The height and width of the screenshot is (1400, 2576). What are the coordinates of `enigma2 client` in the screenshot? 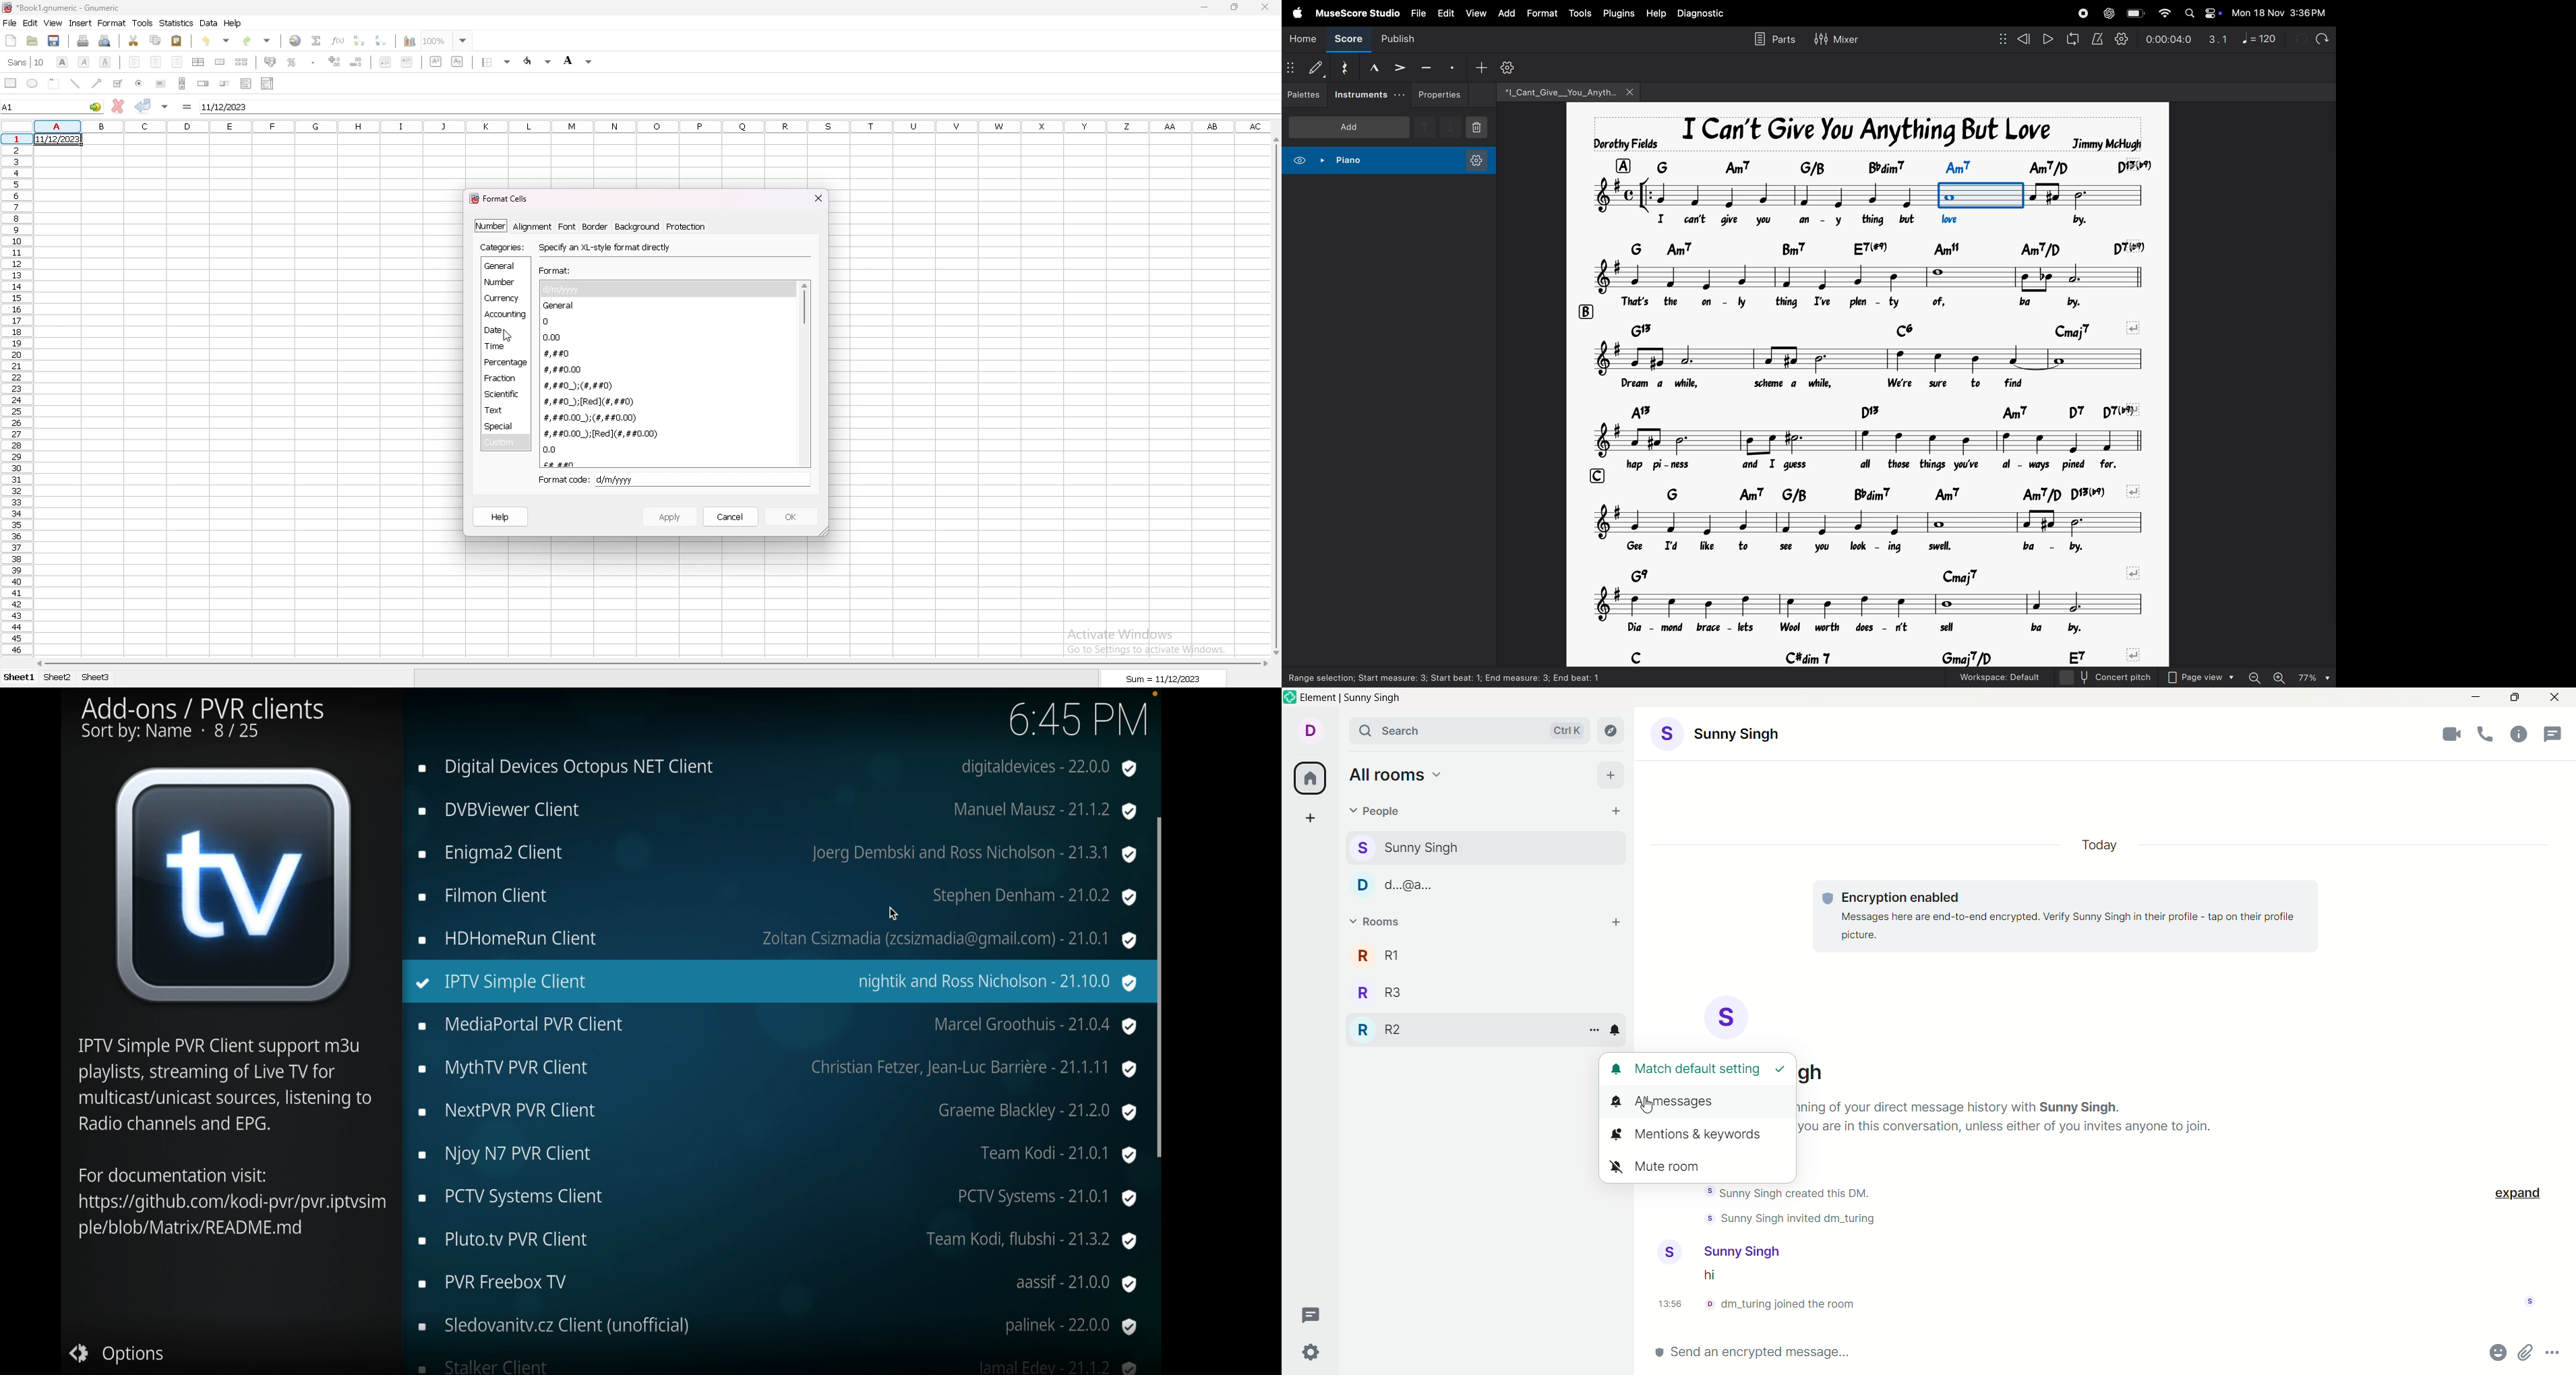 It's located at (777, 854).